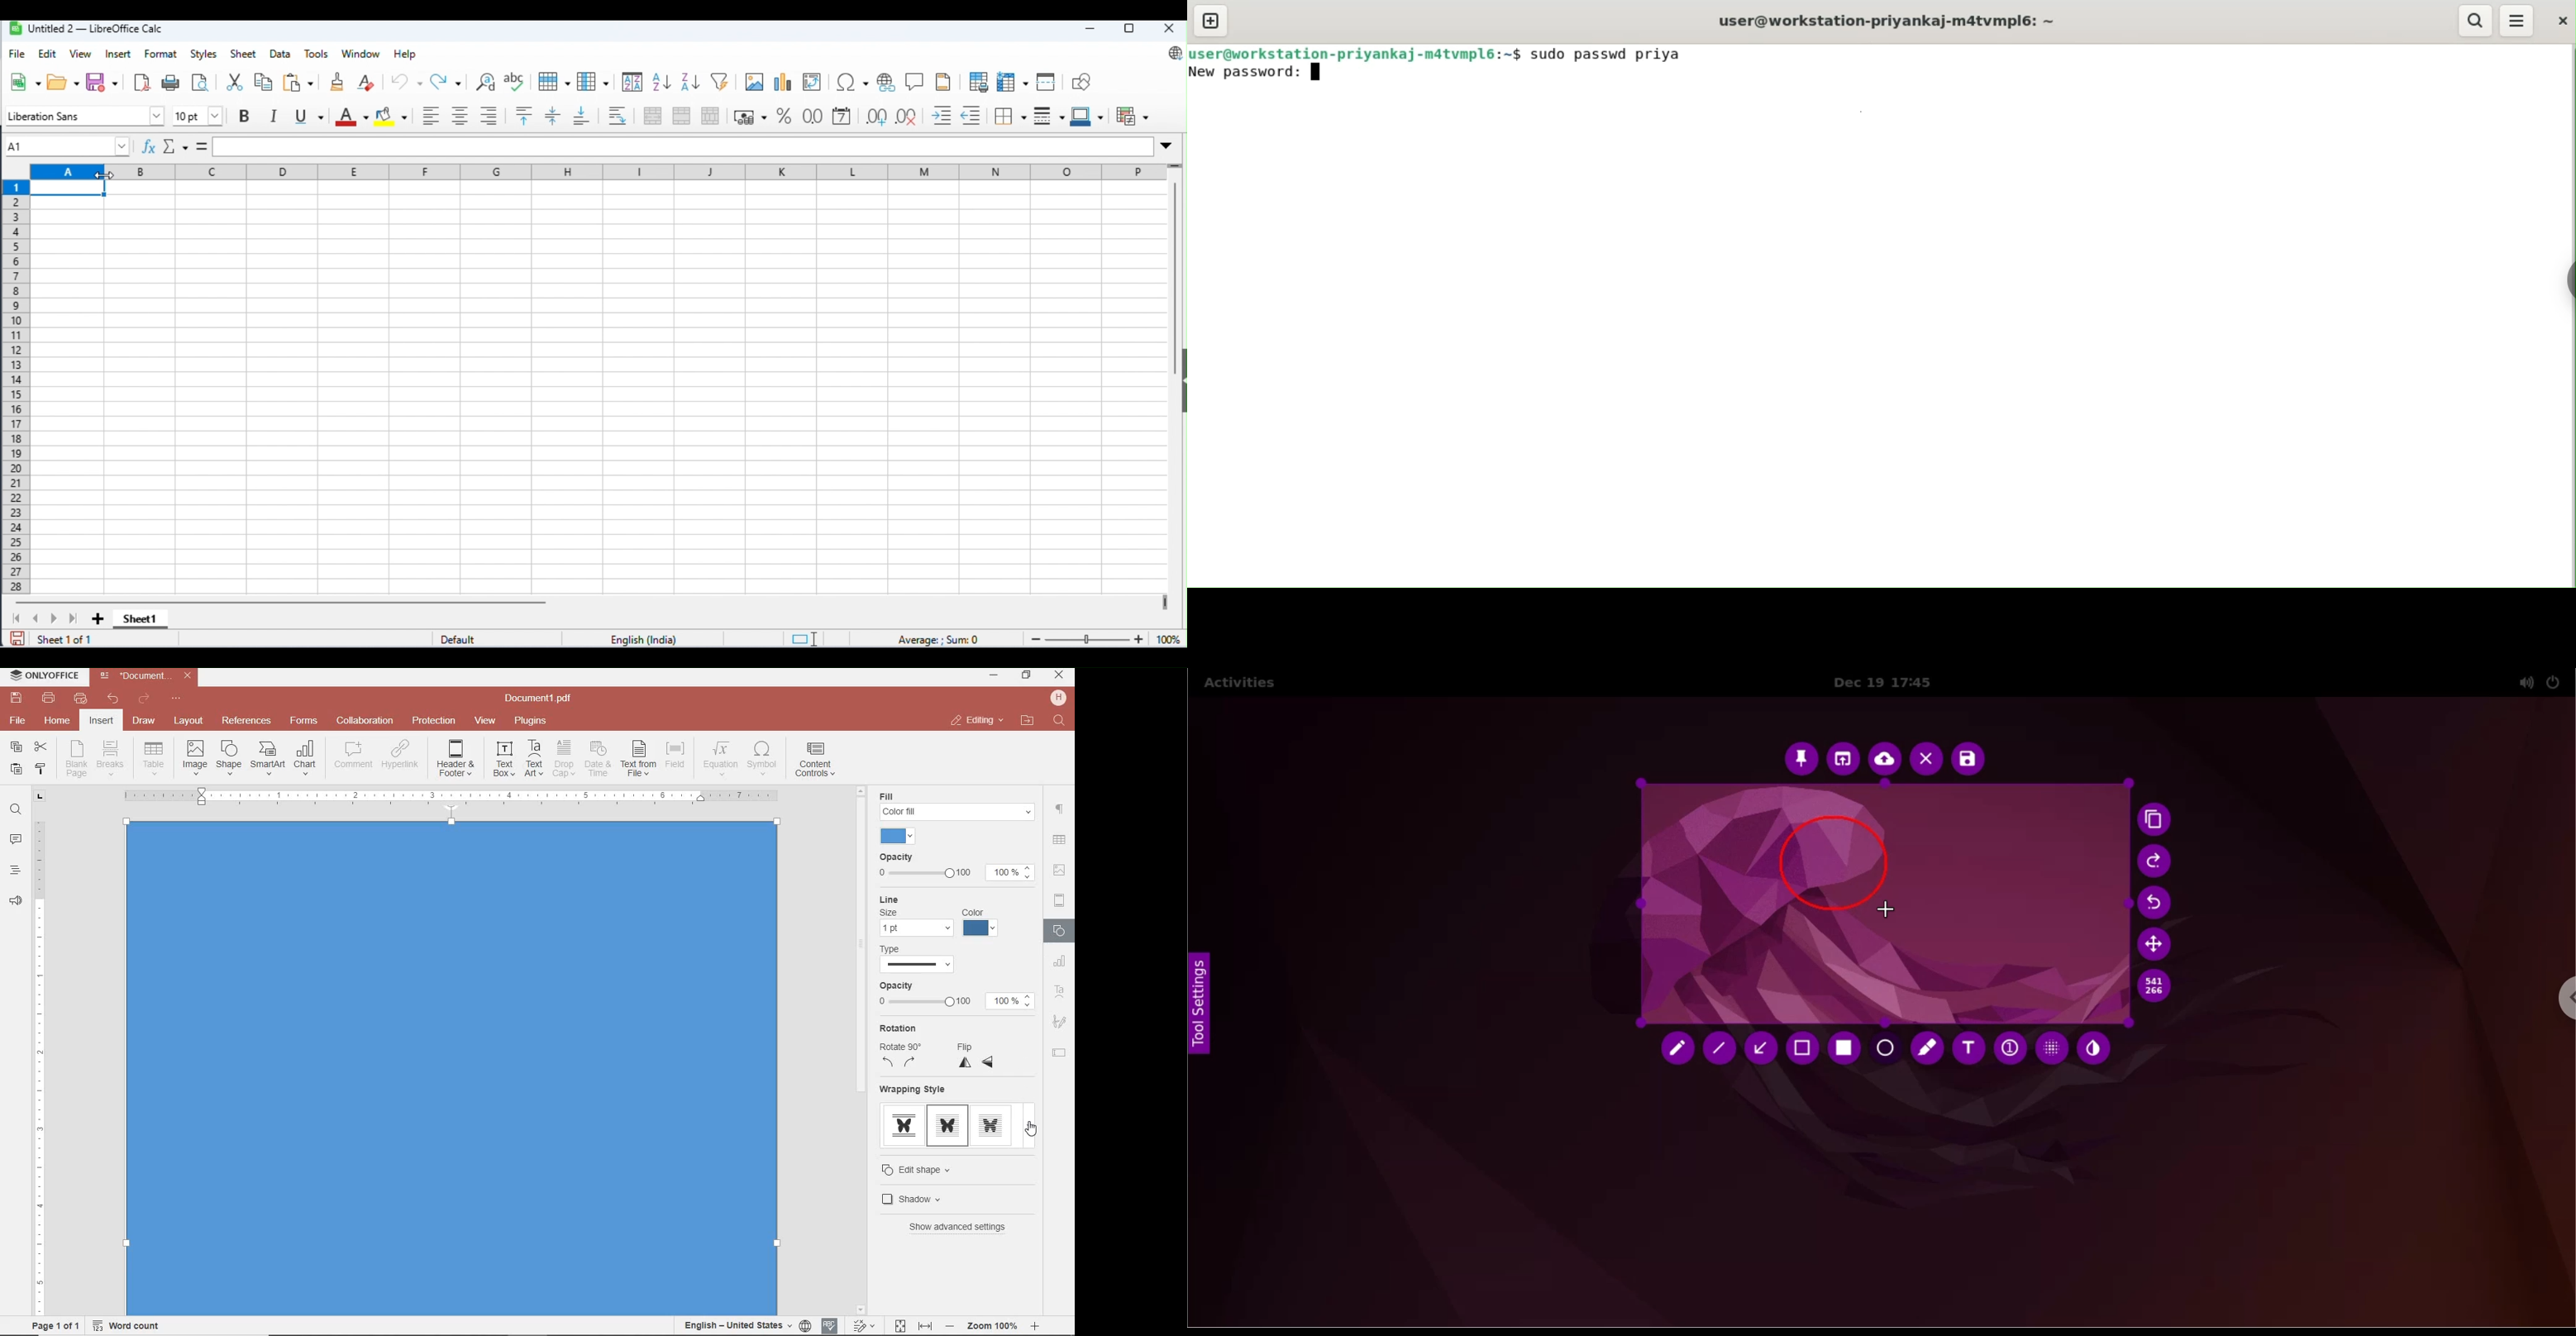 This screenshot has width=2576, height=1344. Describe the element at coordinates (1012, 116) in the screenshot. I see `border` at that location.